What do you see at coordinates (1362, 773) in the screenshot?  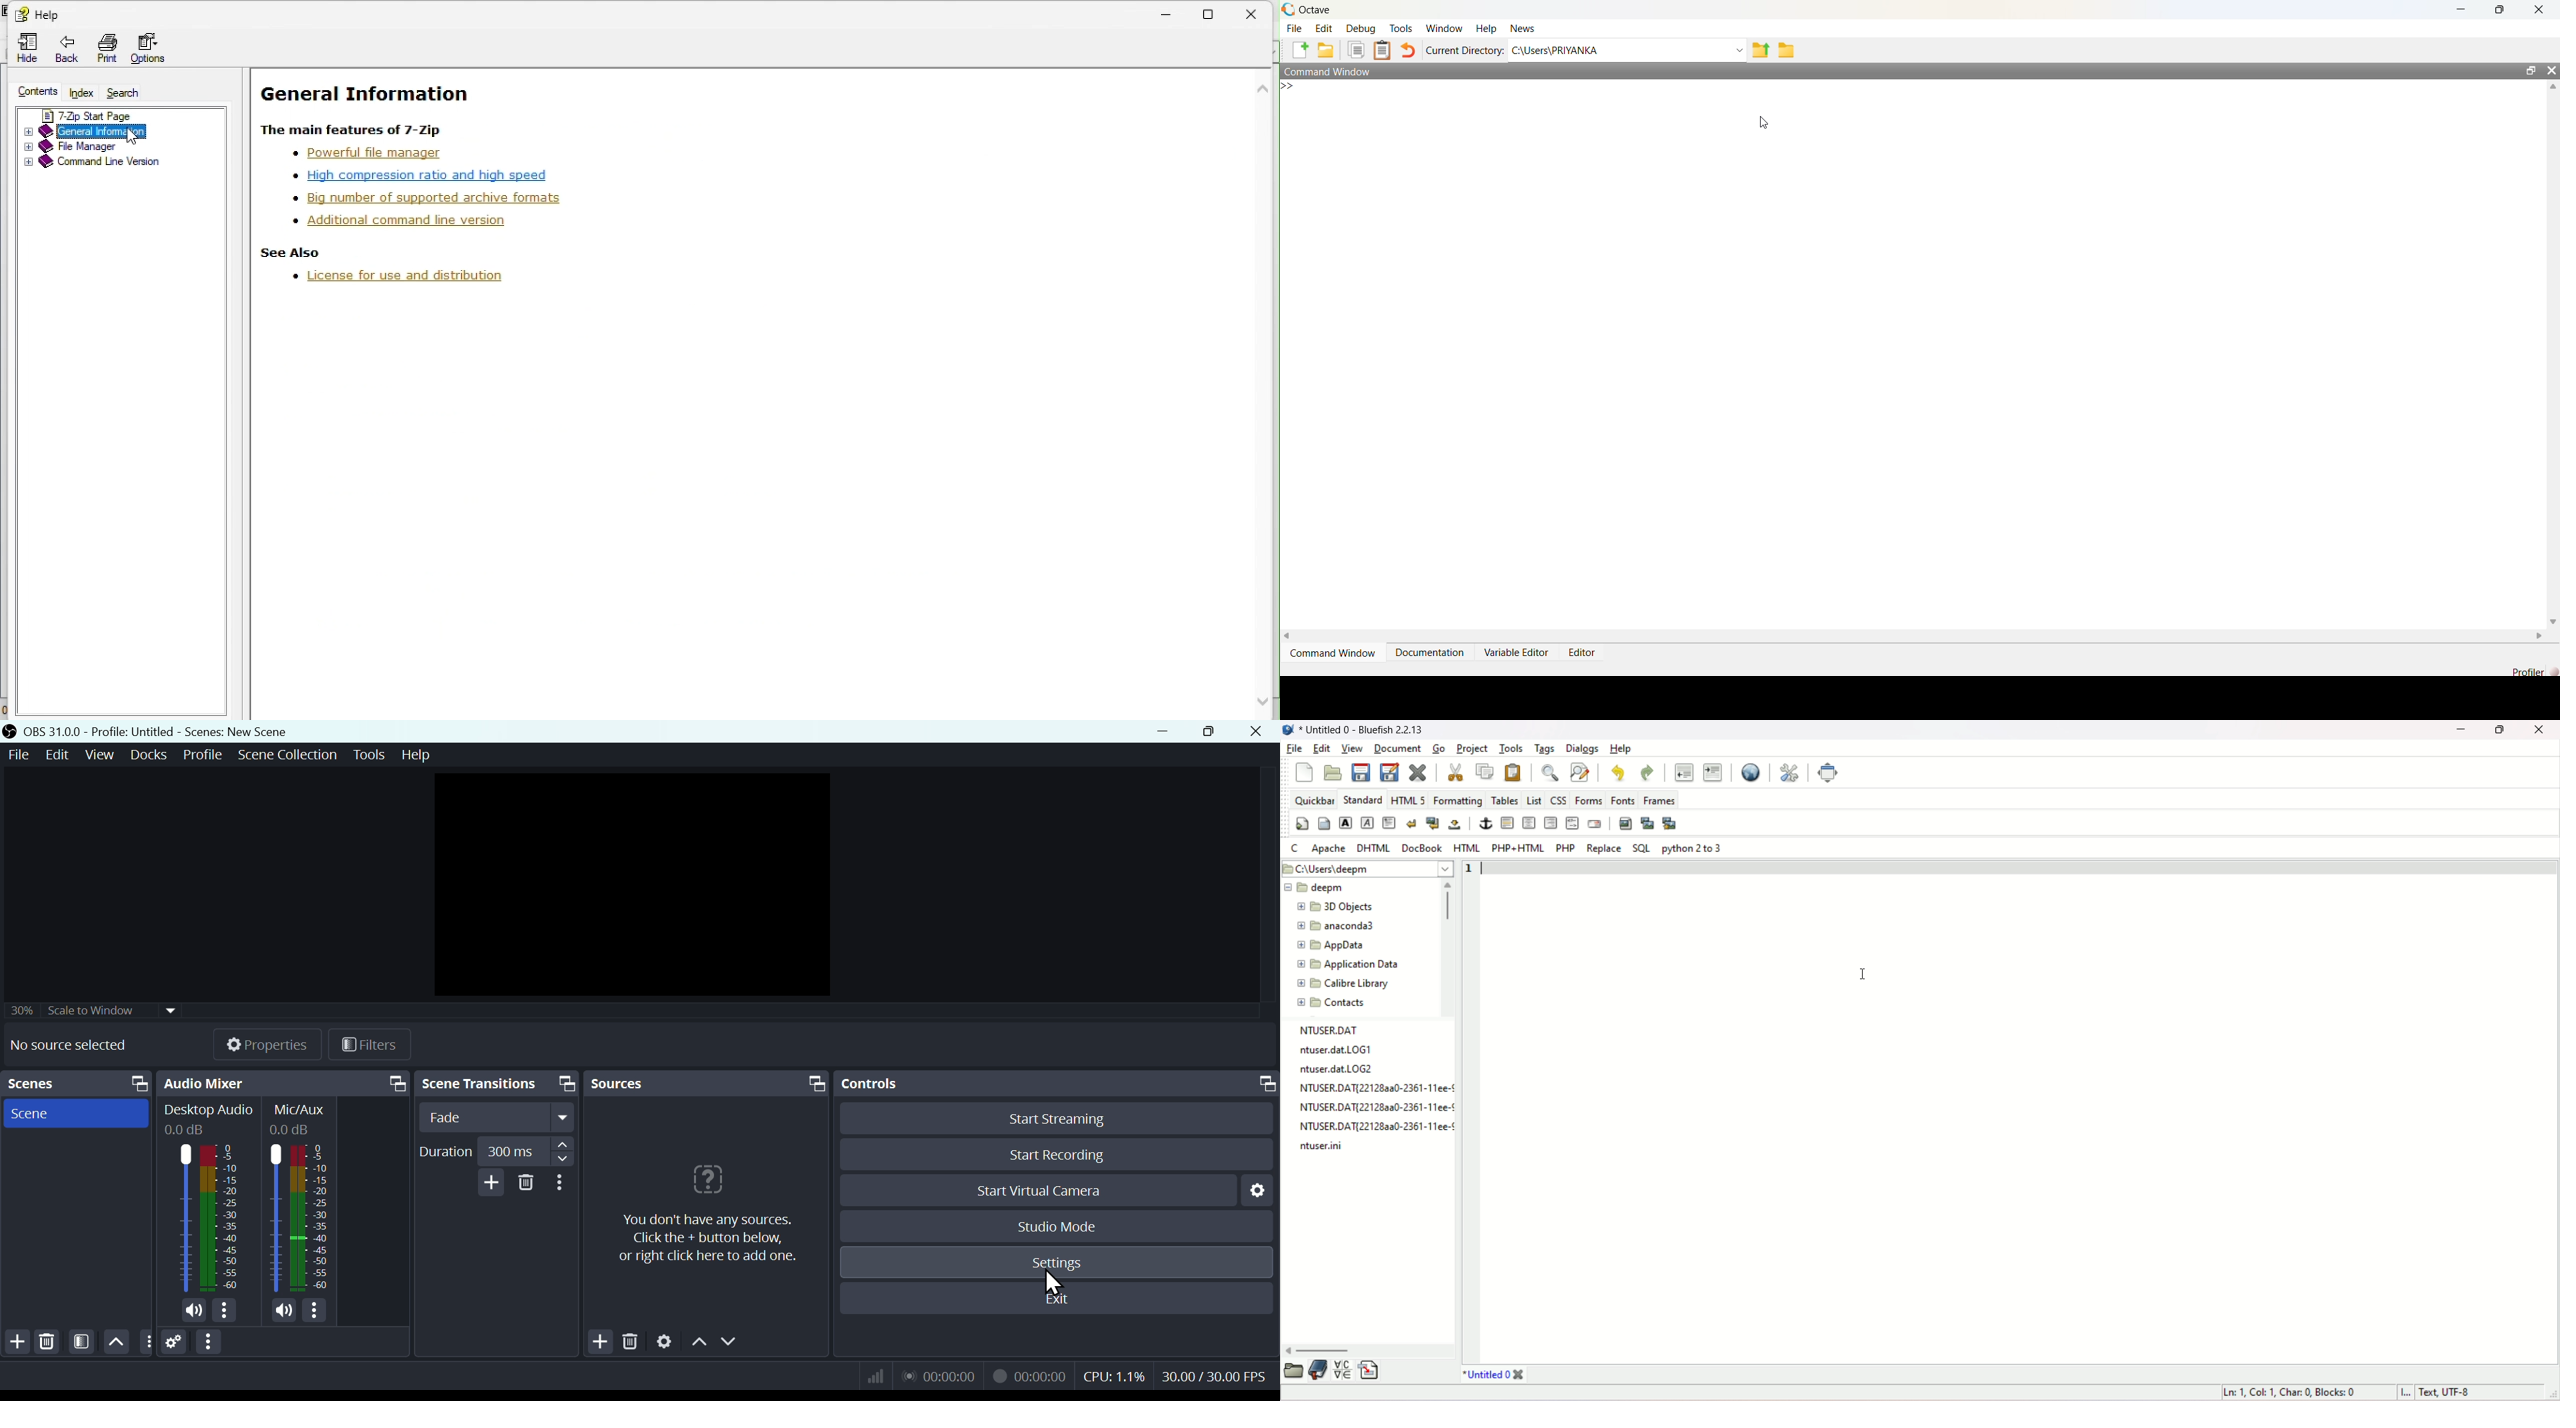 I see `save file` at bounding box center [1362, 773].